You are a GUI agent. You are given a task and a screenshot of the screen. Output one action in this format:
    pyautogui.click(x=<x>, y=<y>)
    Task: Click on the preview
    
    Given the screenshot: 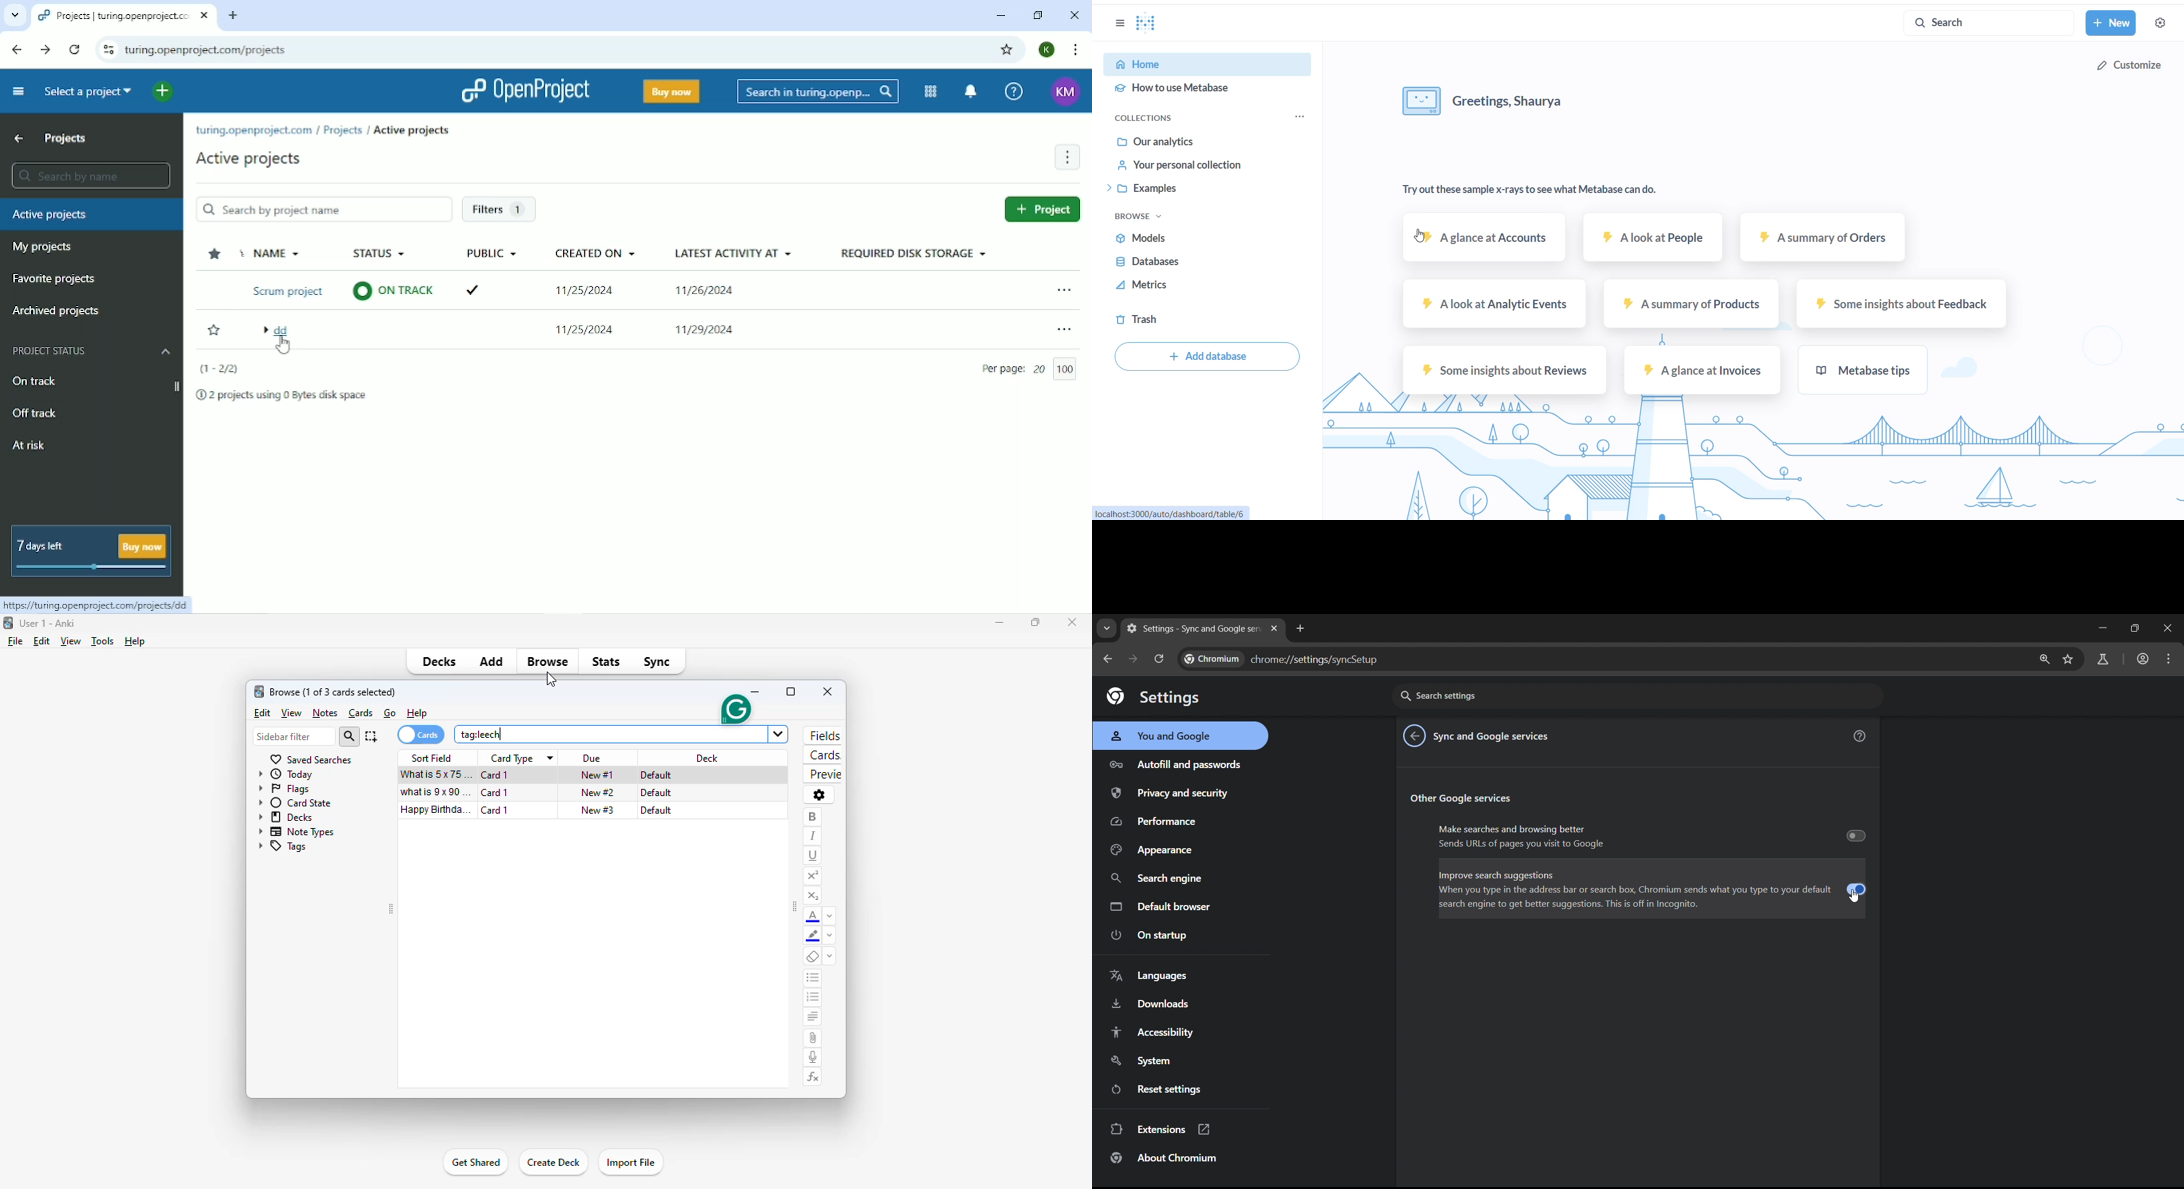 What is the action you would take?
    pyautogui.click(x=822, y=775)
    